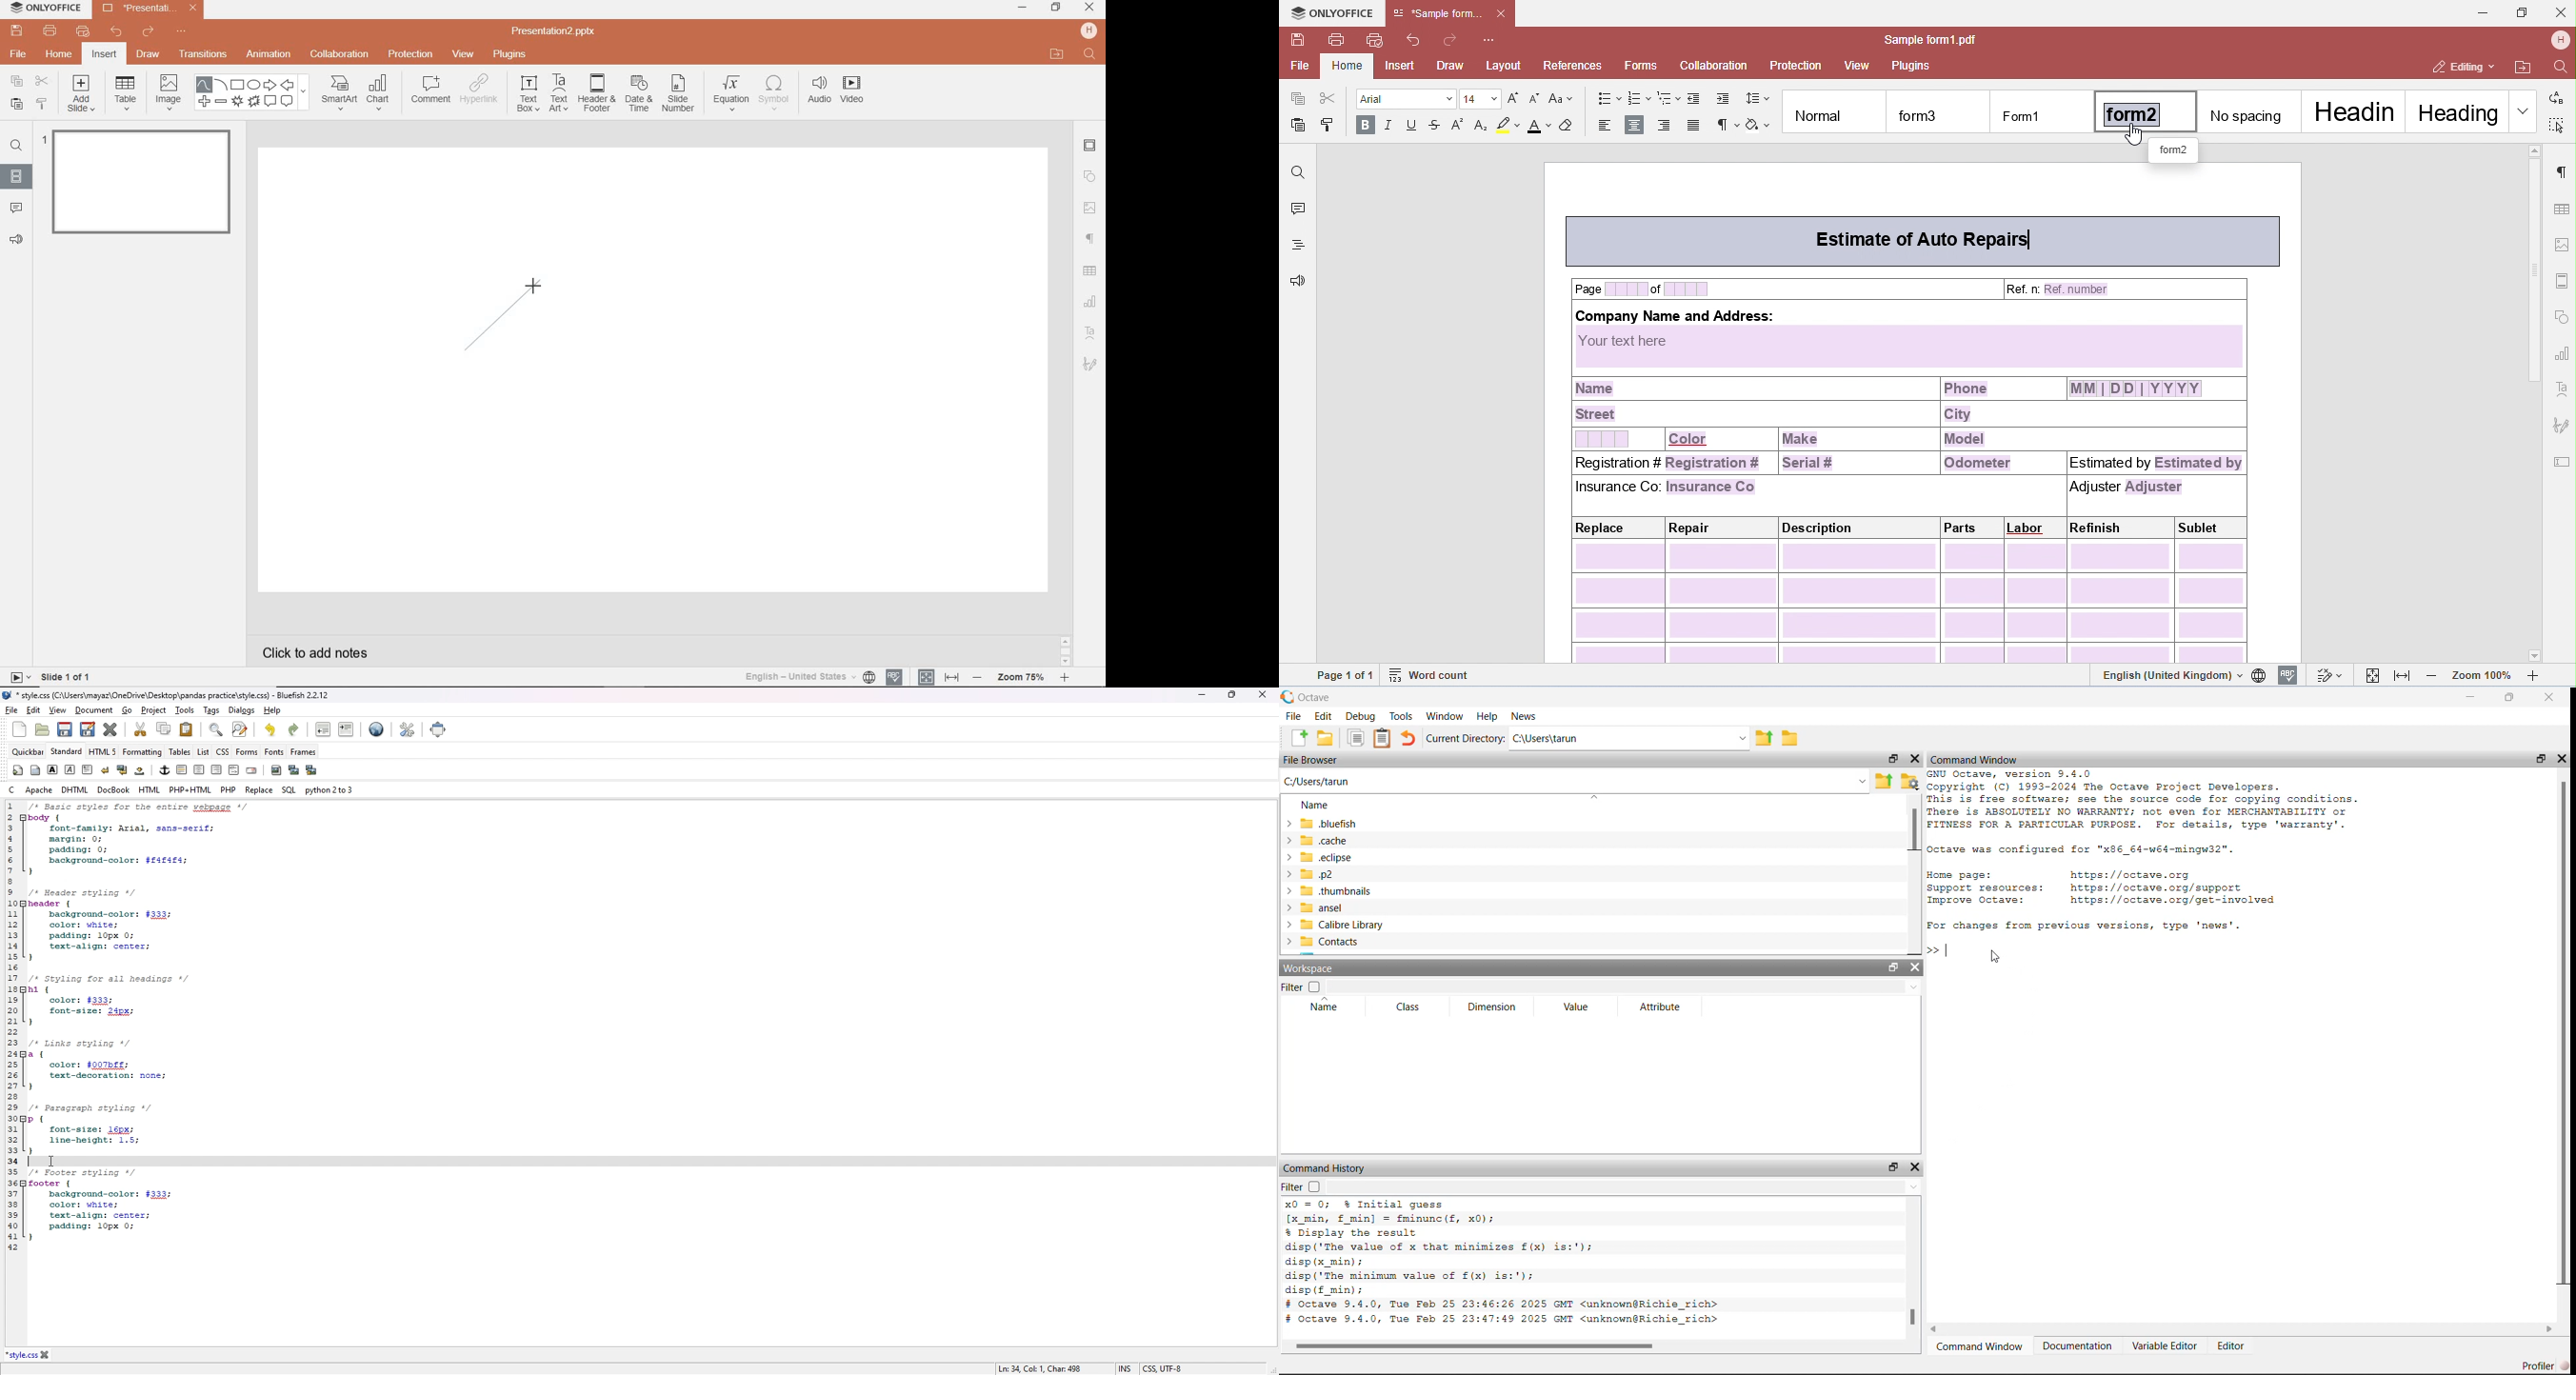 The image size is (2576, 1400). What do you see at coordinates (1920, 1166) in the screenshot?
I see `Close` at bounding box center [1920, 1166].